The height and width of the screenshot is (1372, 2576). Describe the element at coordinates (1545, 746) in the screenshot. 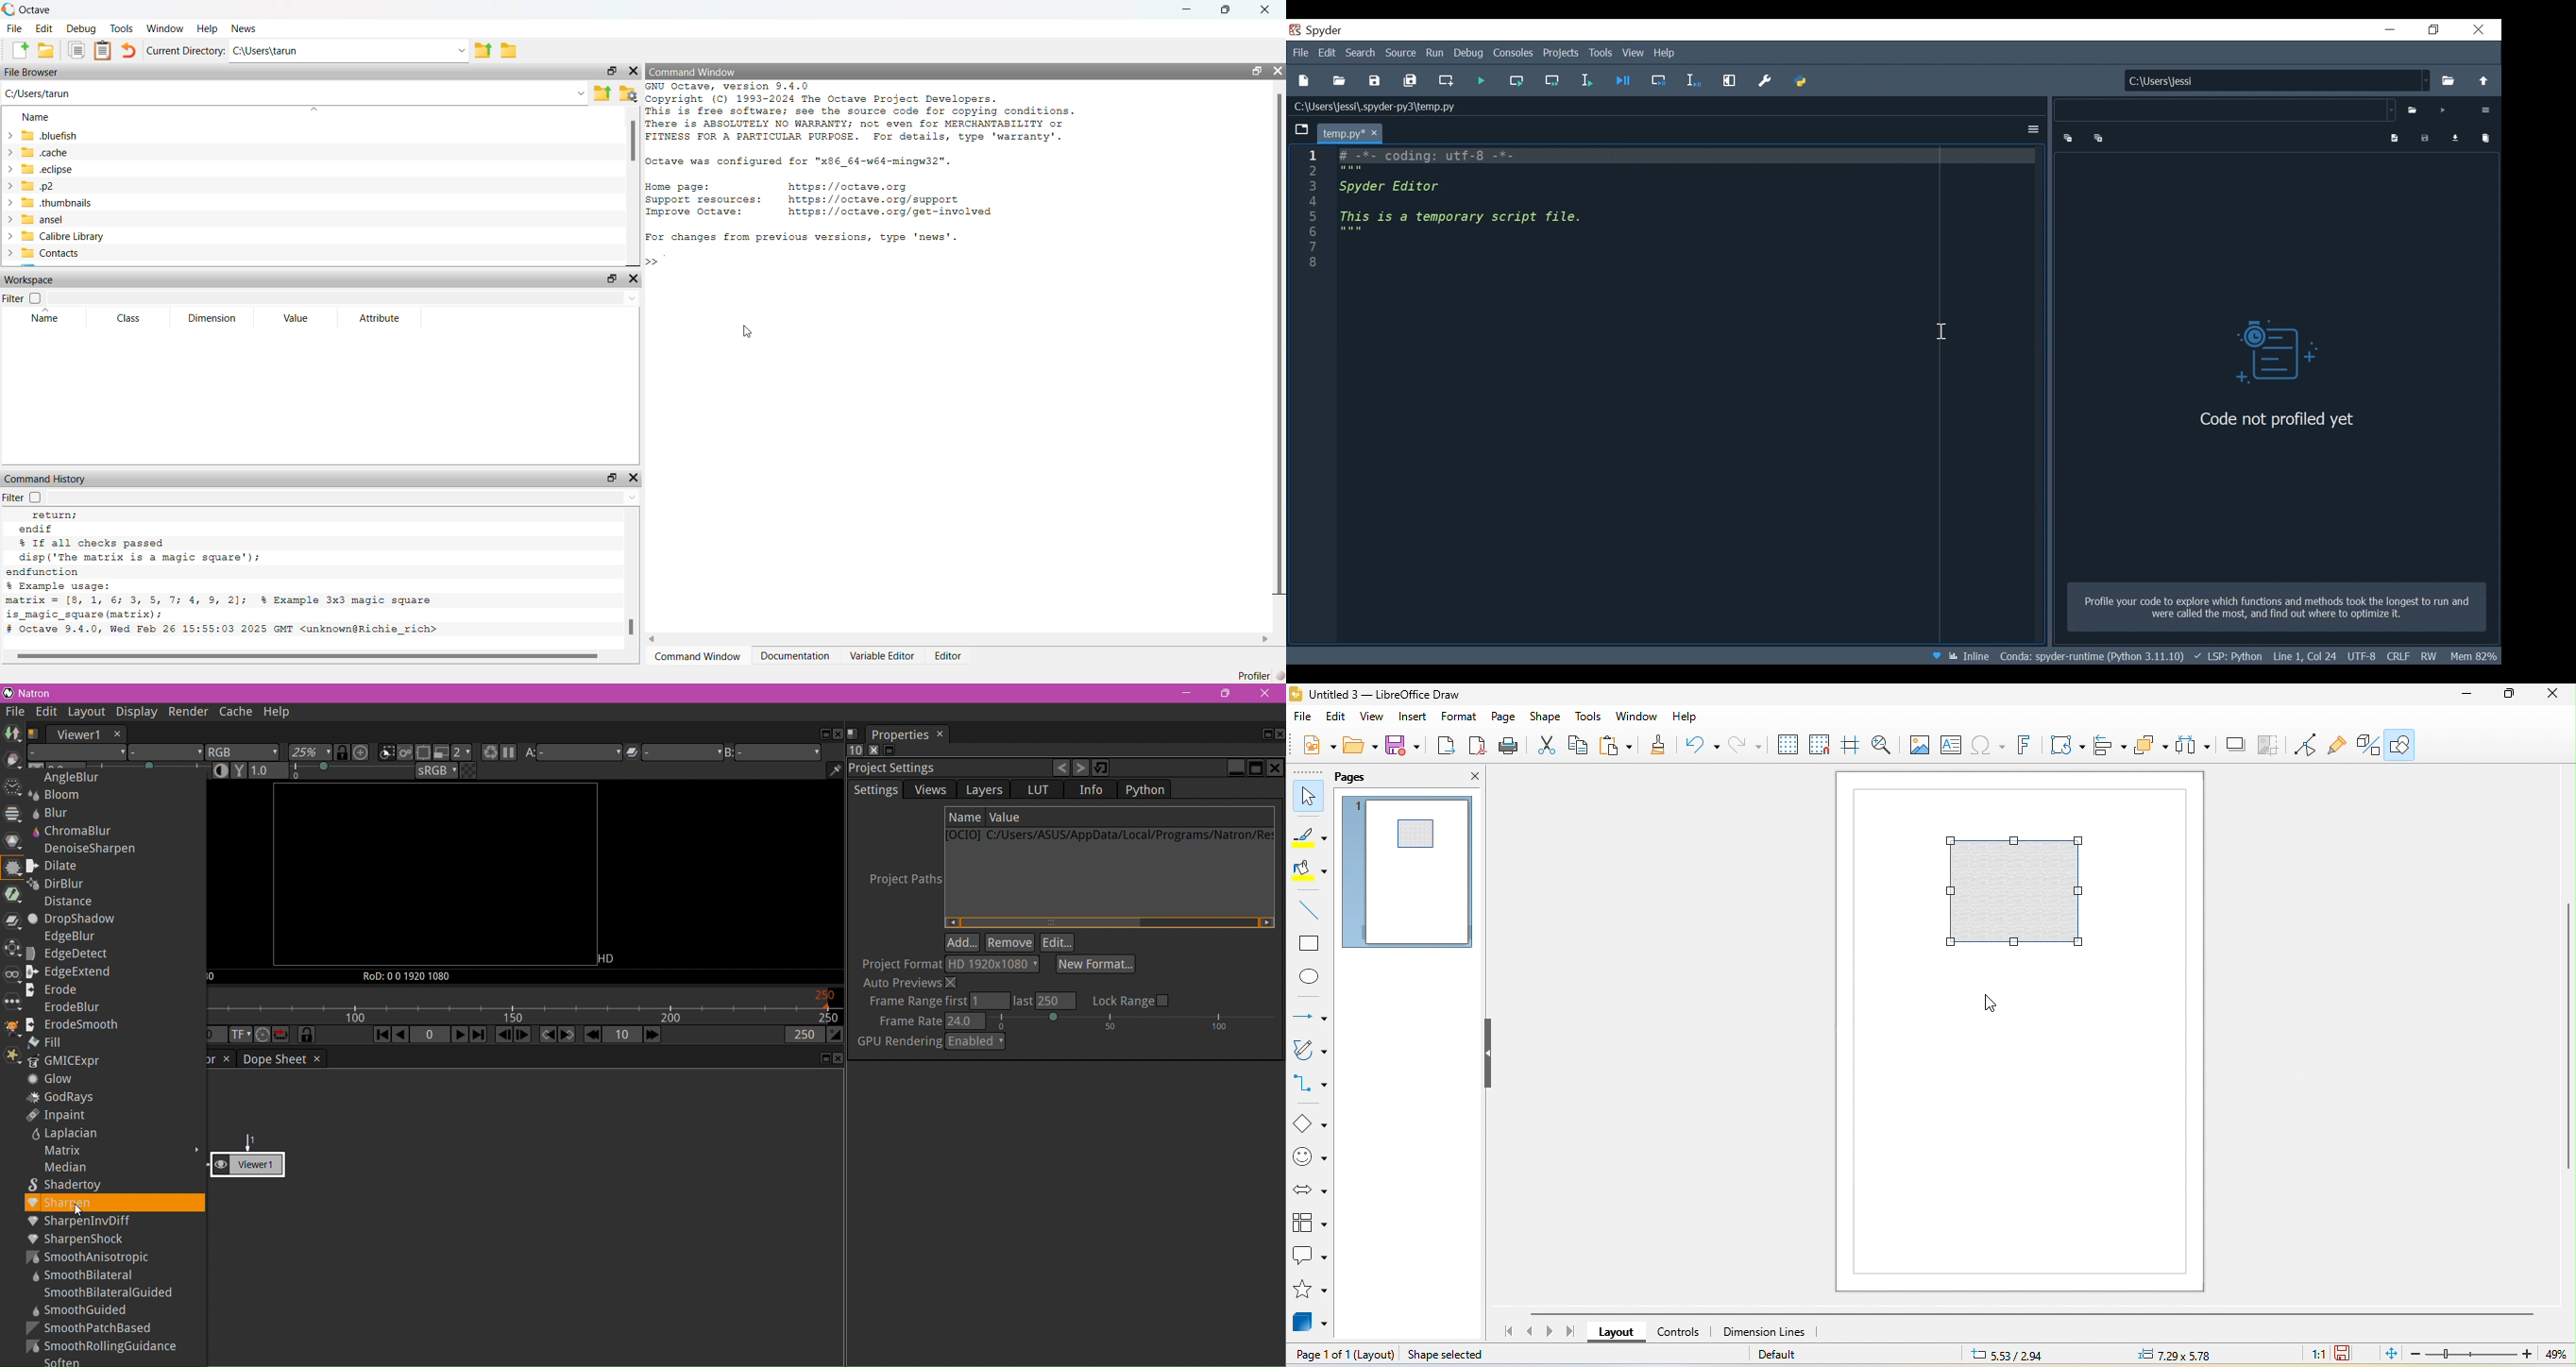

I see `cut` at that location.